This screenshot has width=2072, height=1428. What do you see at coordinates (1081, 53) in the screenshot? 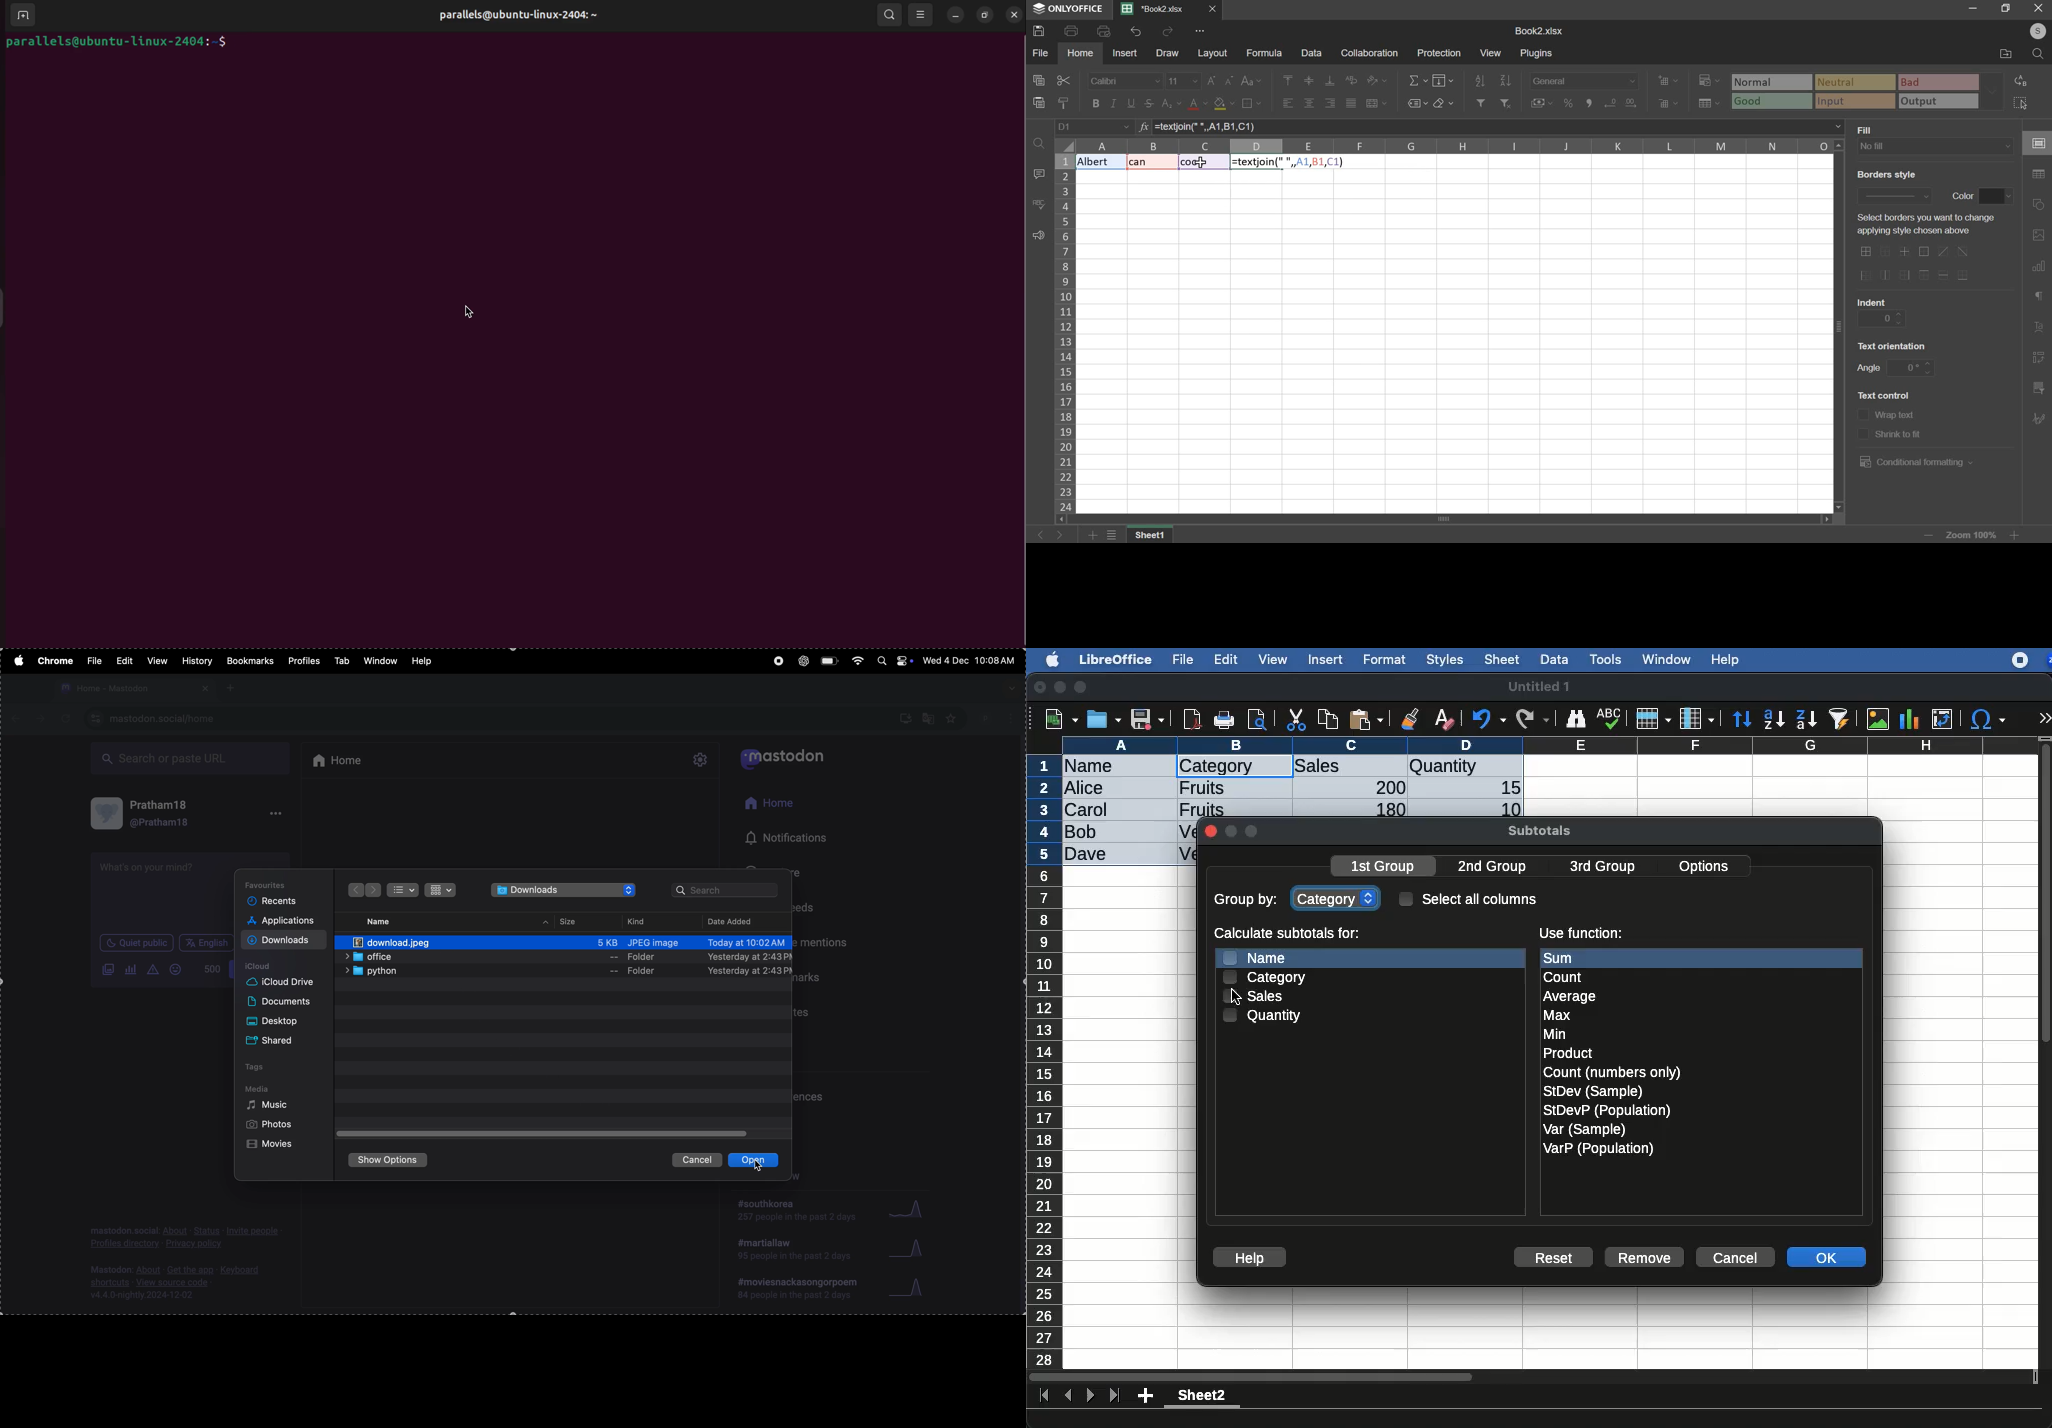
I see `home` at bounding box center [1081, 53].